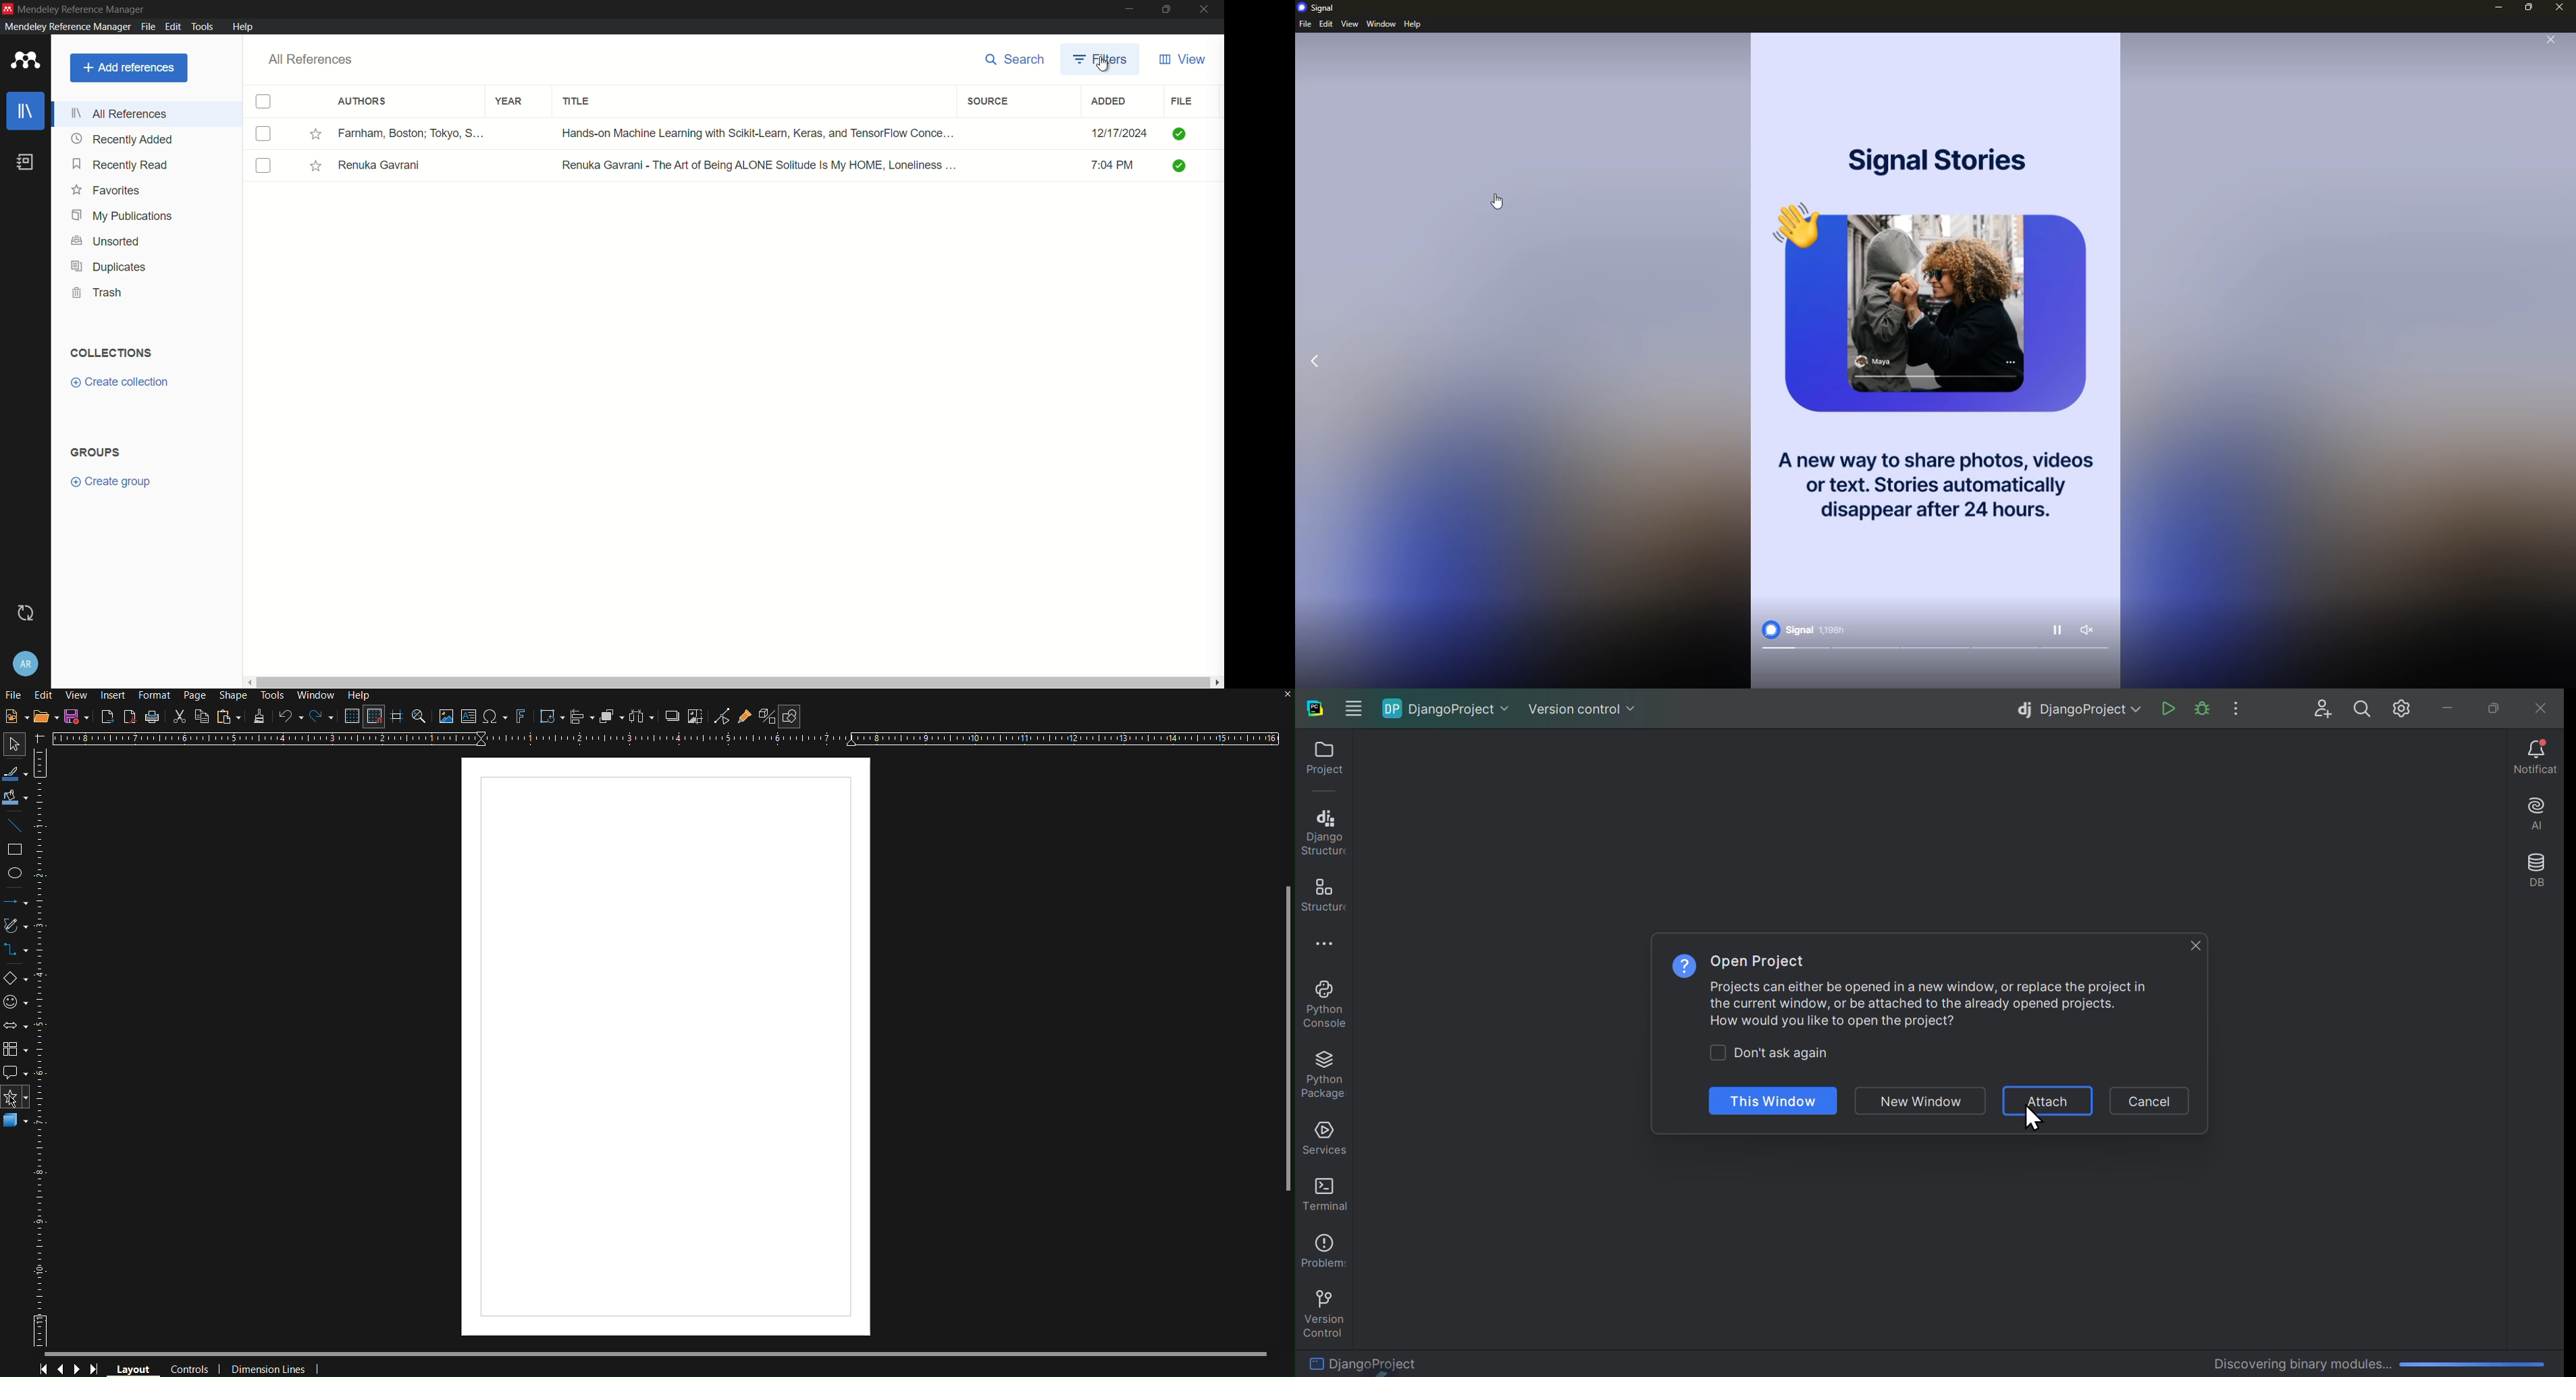 The height and width of the screenshot is (1400, 2576). What do you see at coordinates (1334, 947) in the screenshot?
I see `More options` at bounding box center [1334, 947].